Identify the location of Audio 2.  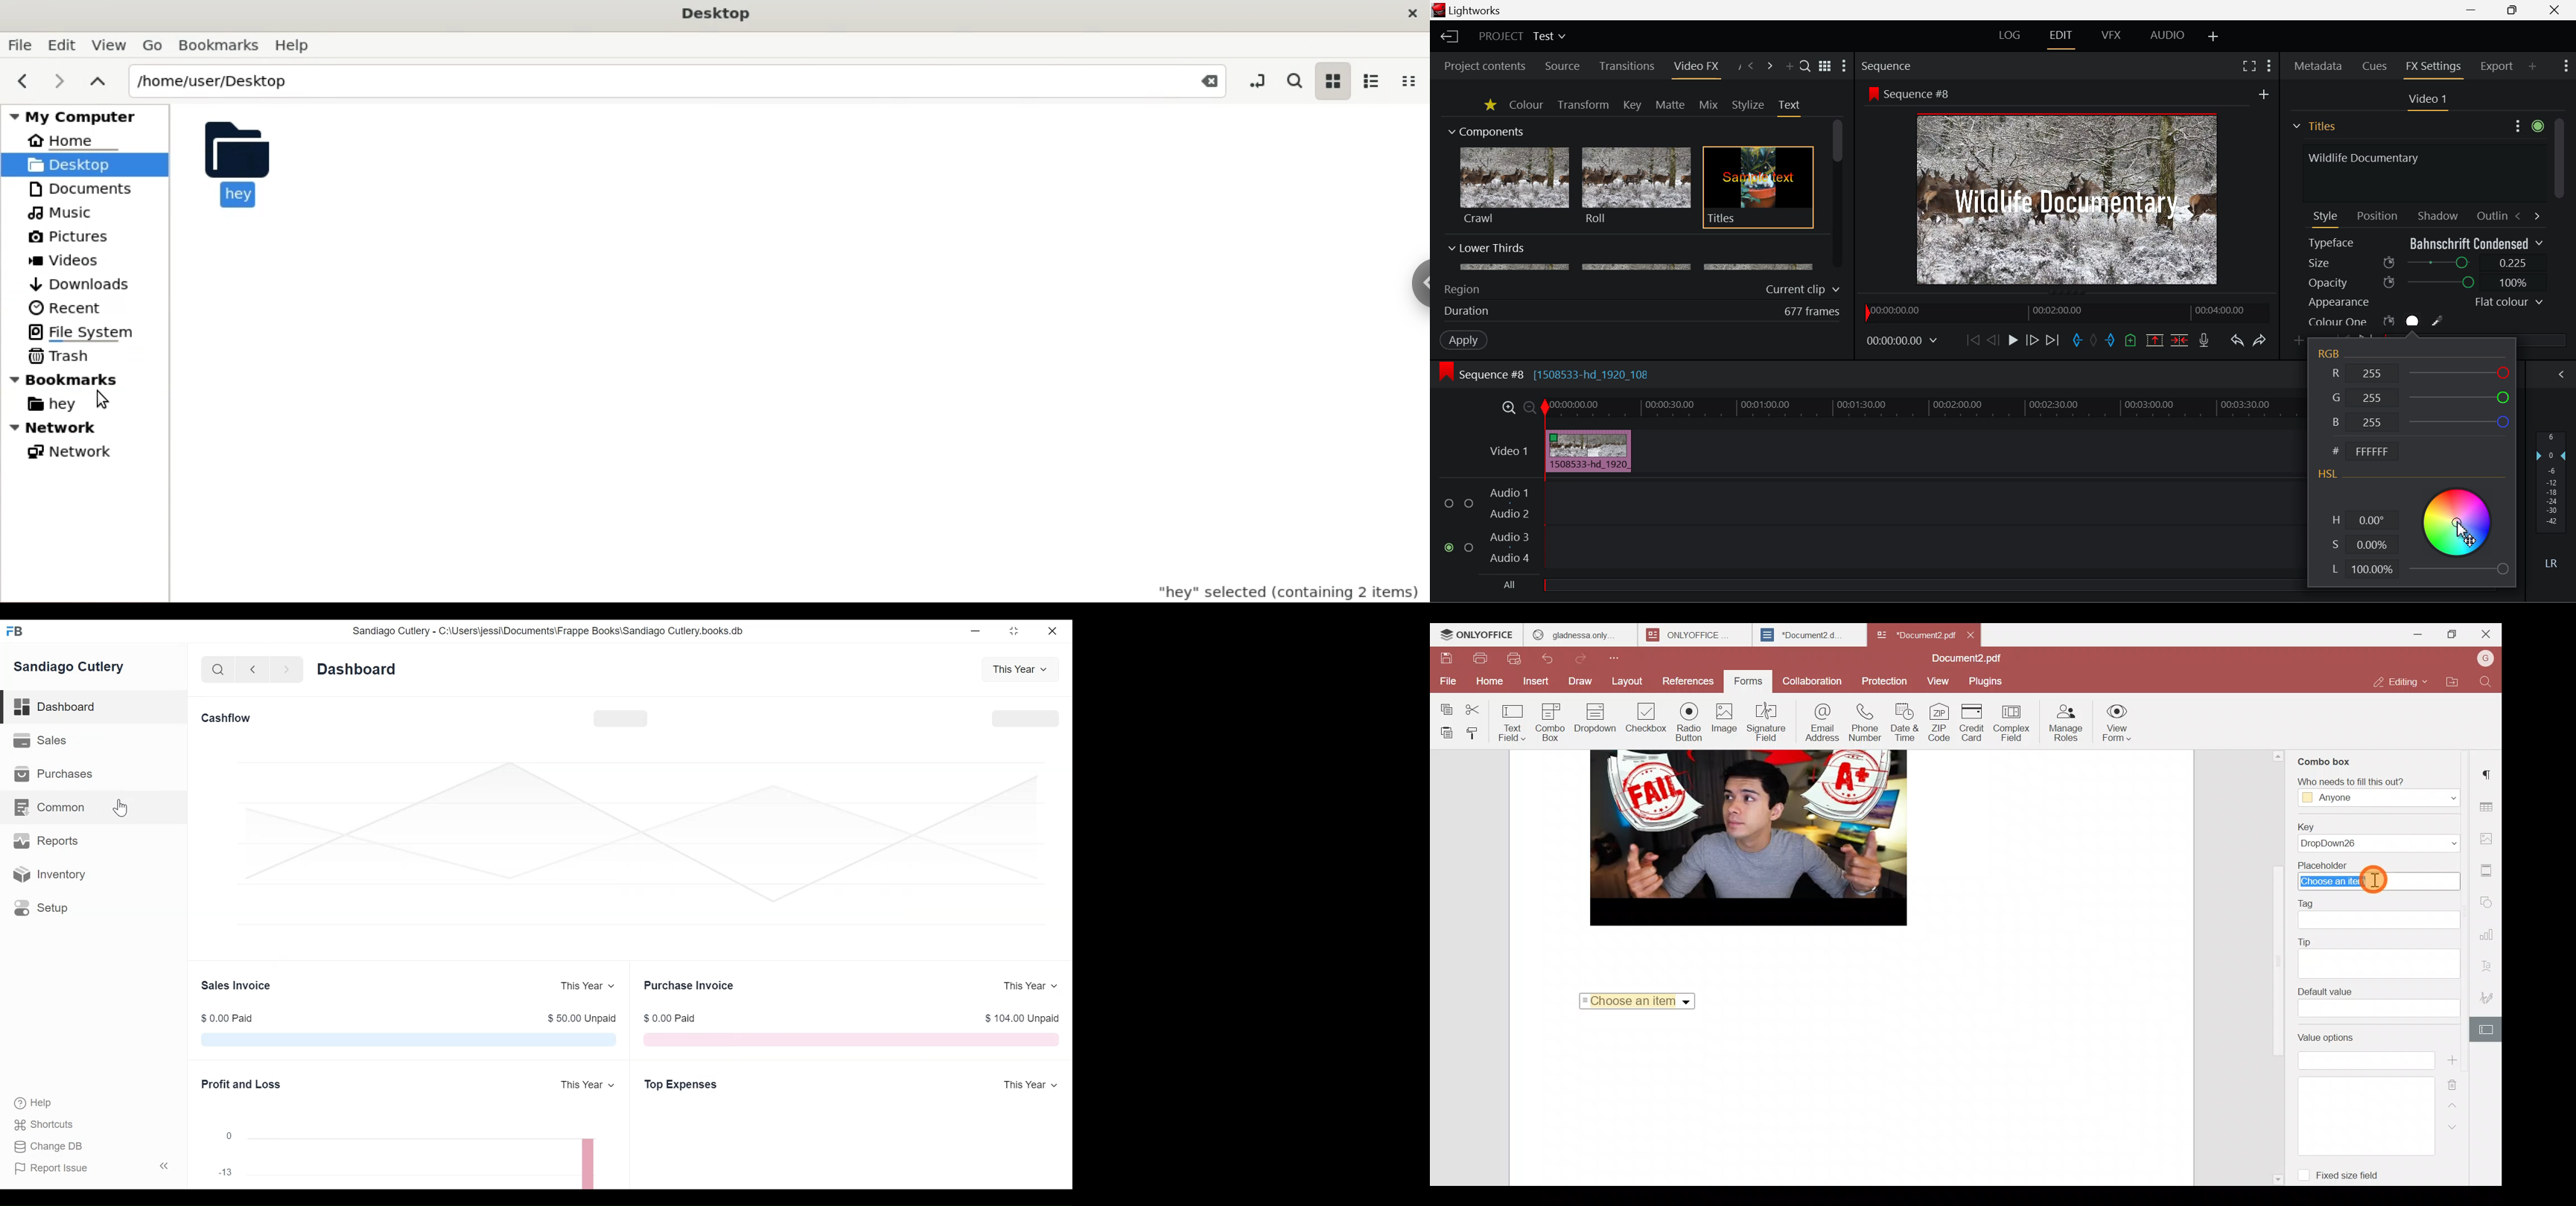
(1510, 514).